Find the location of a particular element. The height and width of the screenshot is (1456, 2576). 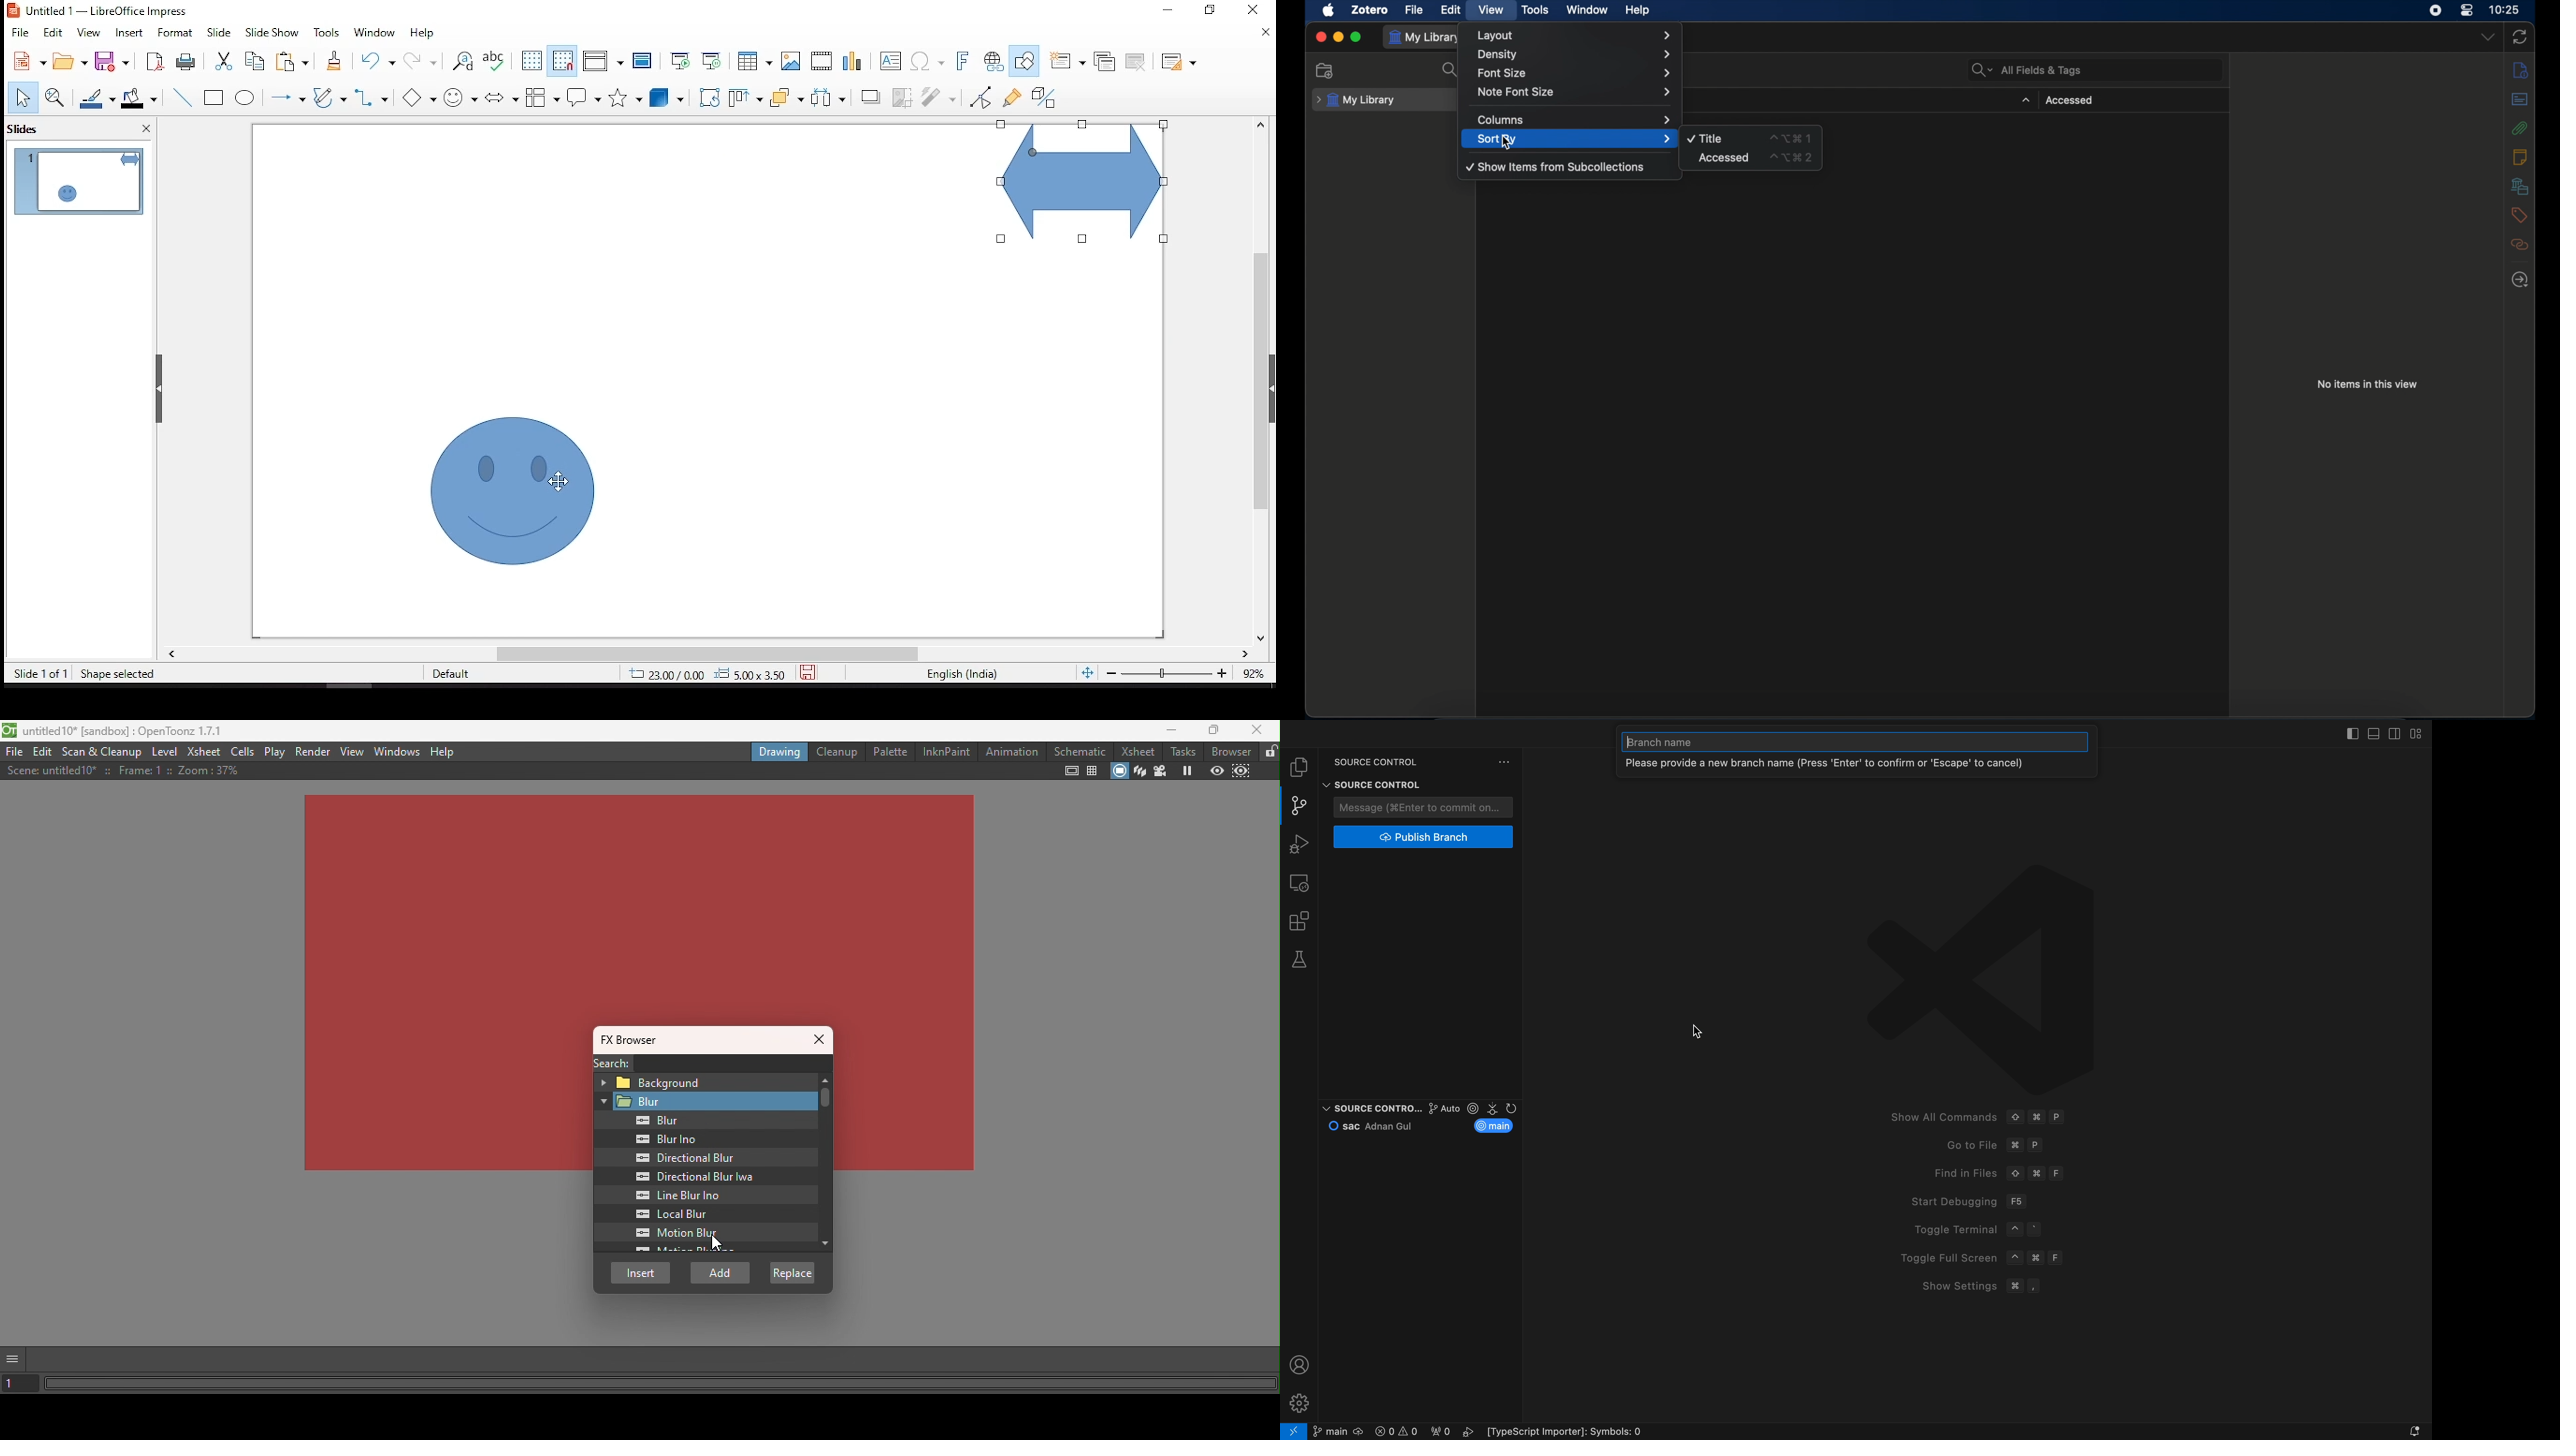

Cells is located at coordinates (246, 752).